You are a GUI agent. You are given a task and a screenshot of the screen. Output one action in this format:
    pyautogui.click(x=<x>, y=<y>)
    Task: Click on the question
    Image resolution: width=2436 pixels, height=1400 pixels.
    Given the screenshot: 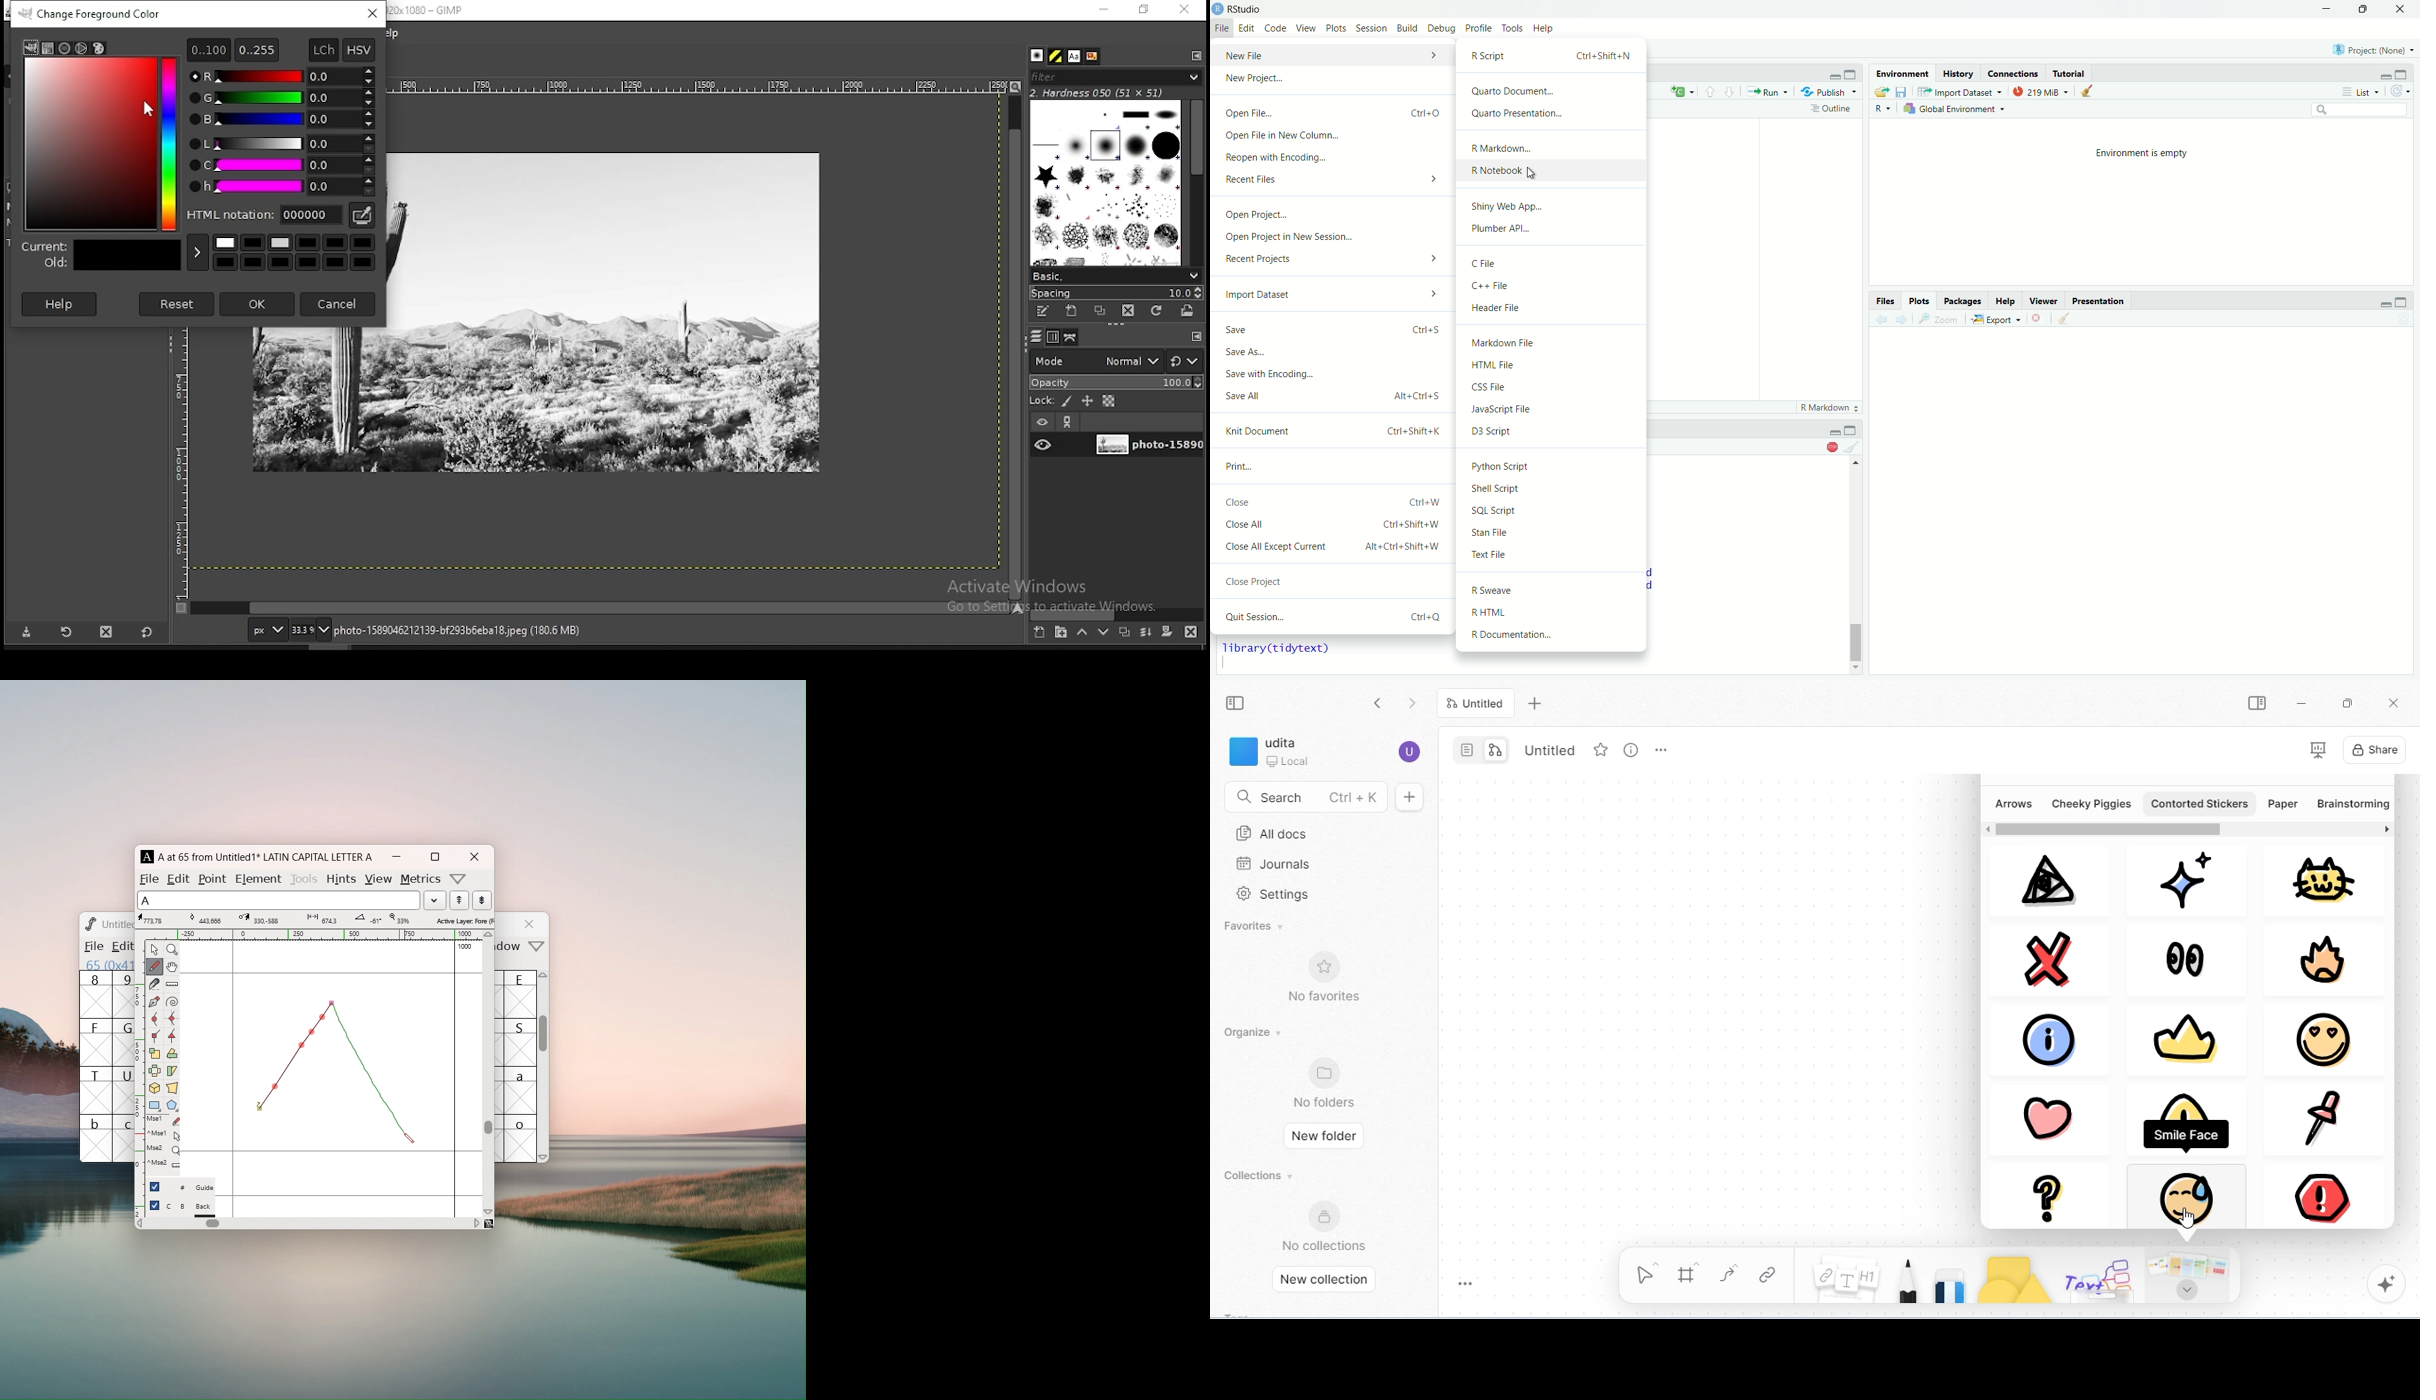 What is the action you would take?
    pyautogui.click(x=2051, y=1196)
    